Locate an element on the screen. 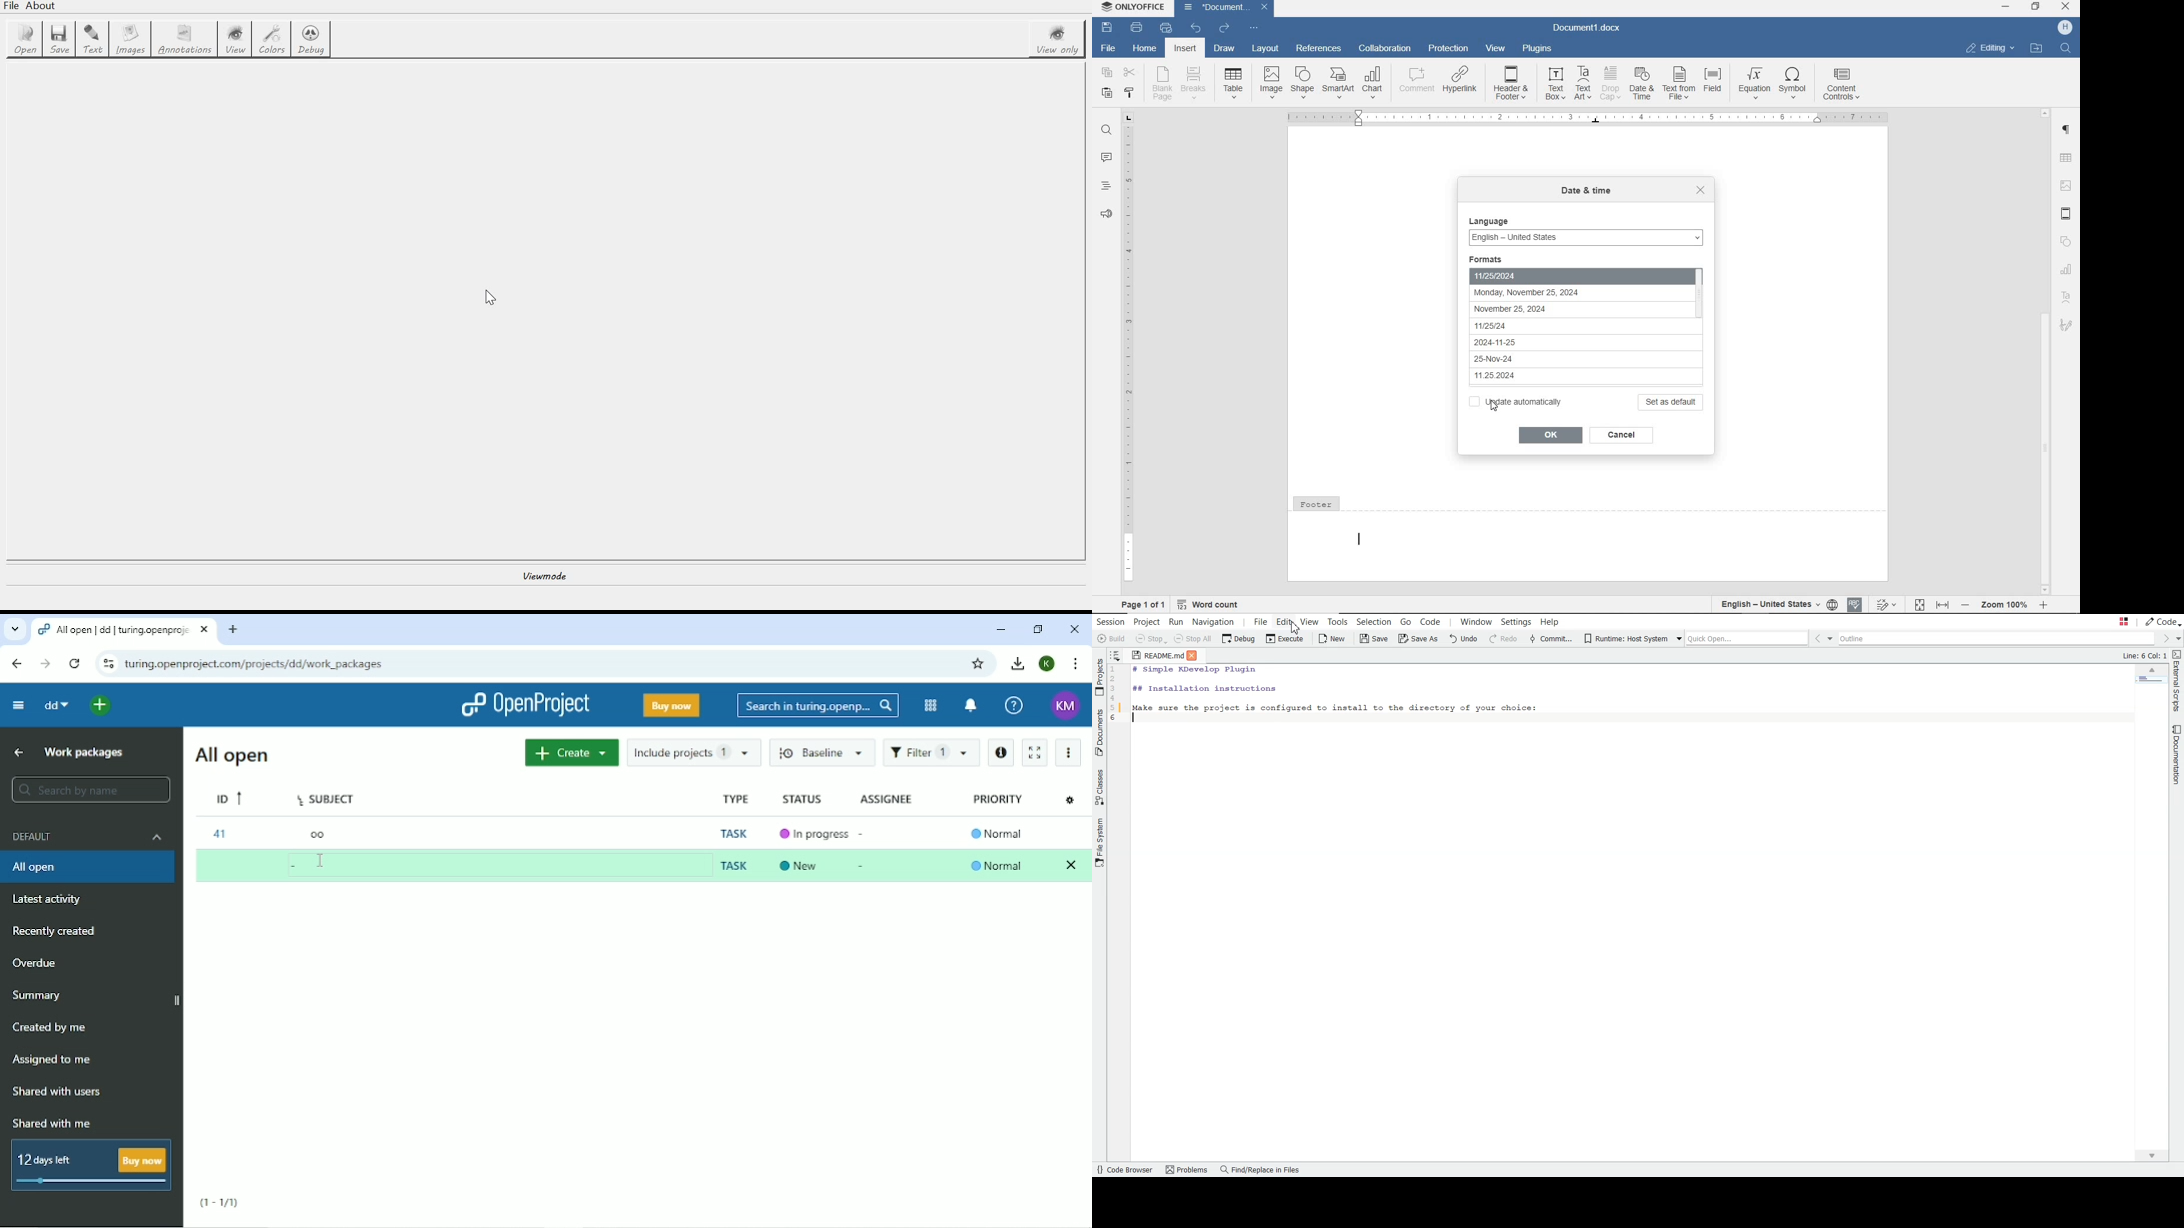 The height and width of the screenshot is (1232, 2184). Create is located at coordinates (571, 753).